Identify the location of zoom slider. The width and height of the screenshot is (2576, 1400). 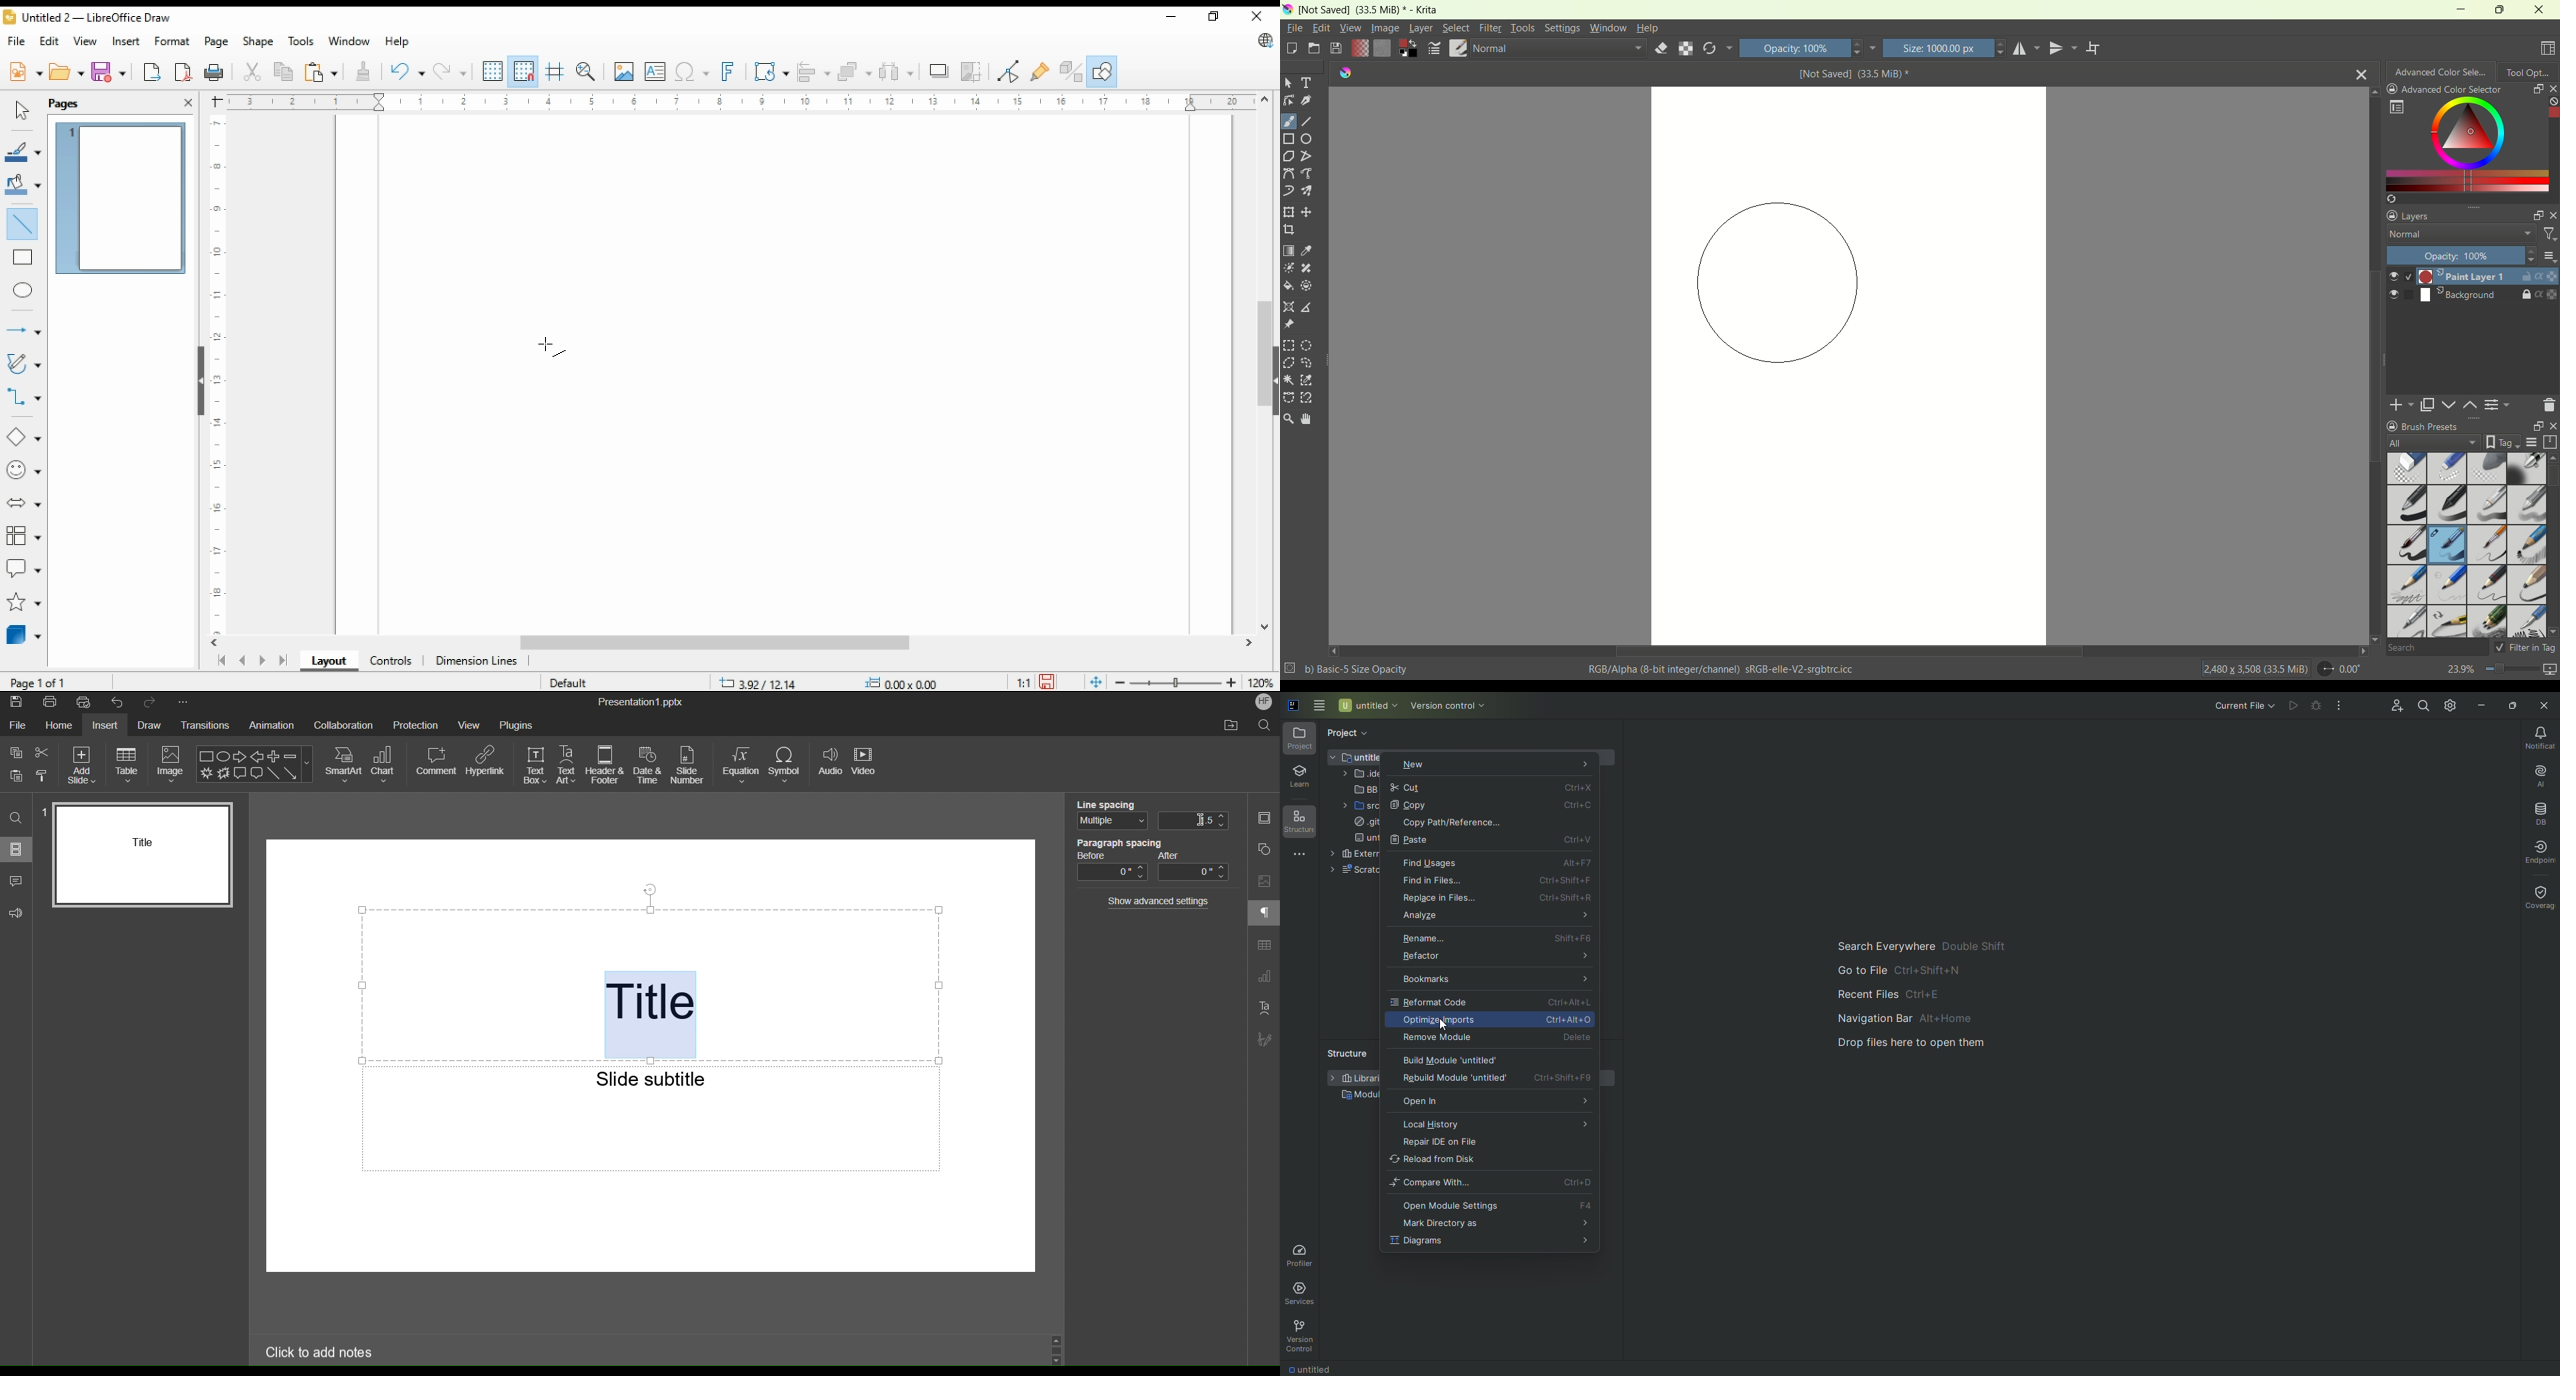
(1173, 682).